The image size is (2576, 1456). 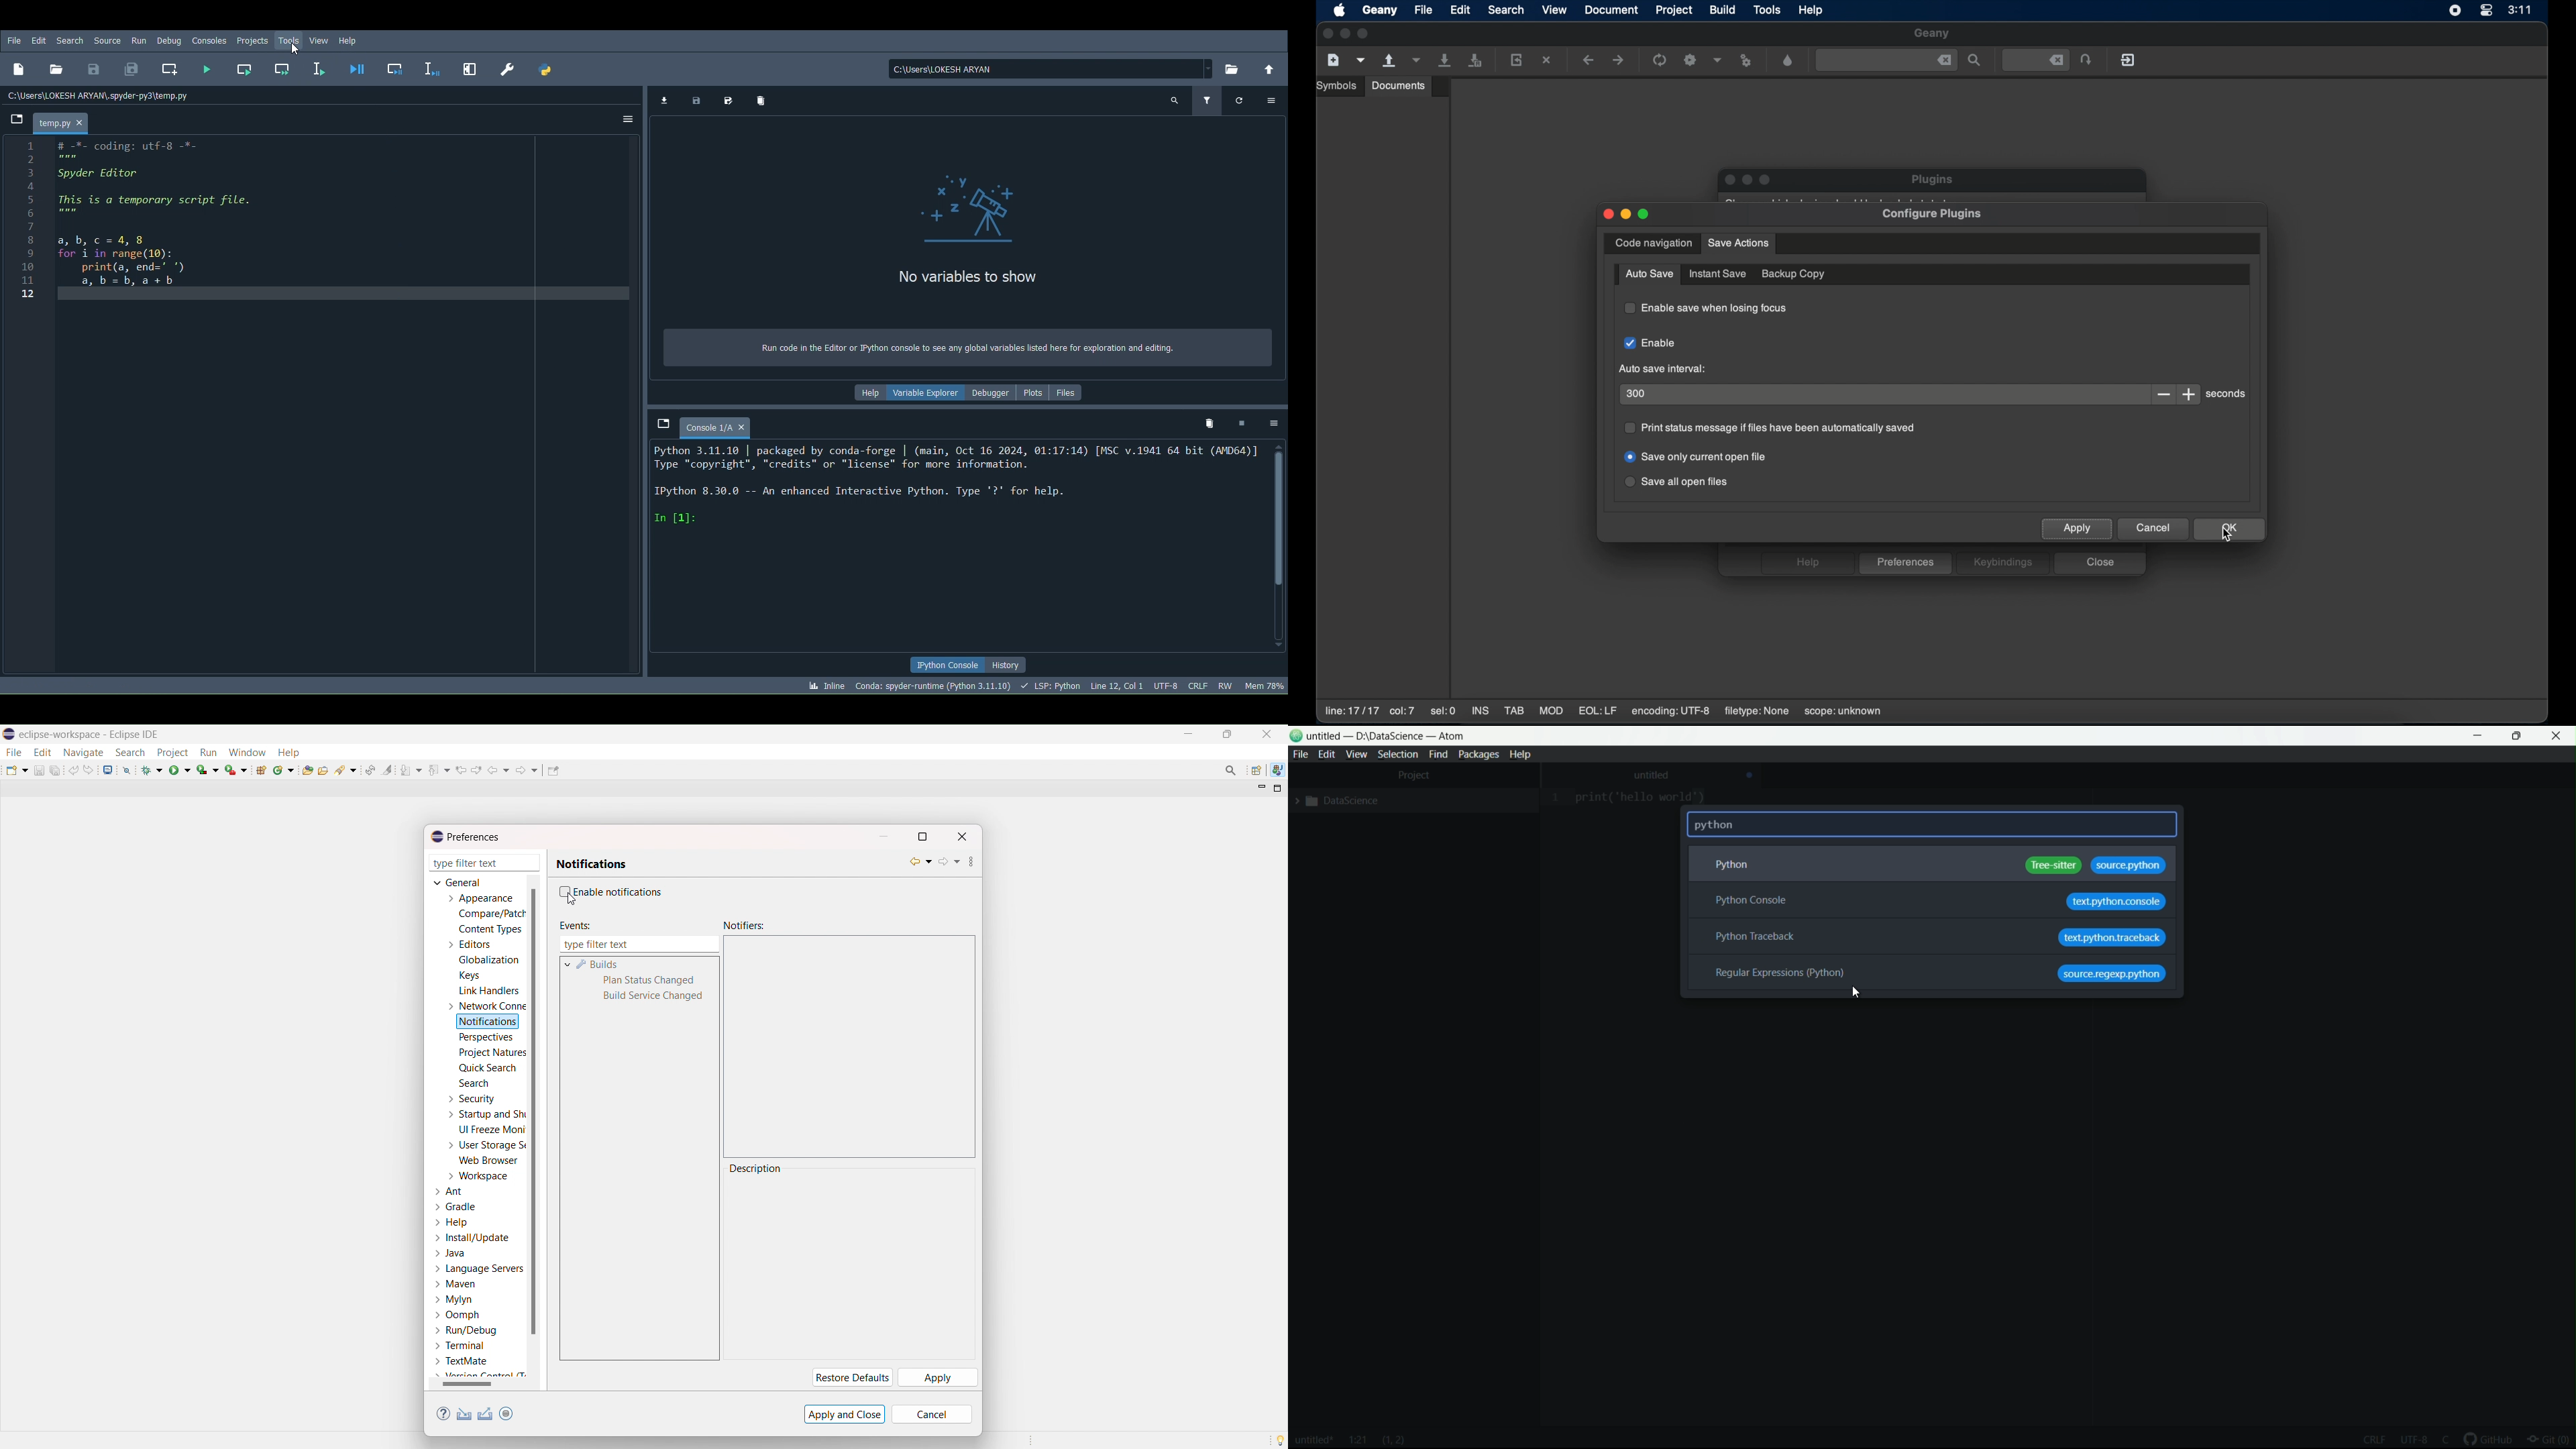 What do you see at coordinates (506, 69) in the screenshot?
I see `Preferences` at bounding box center [506, 69].